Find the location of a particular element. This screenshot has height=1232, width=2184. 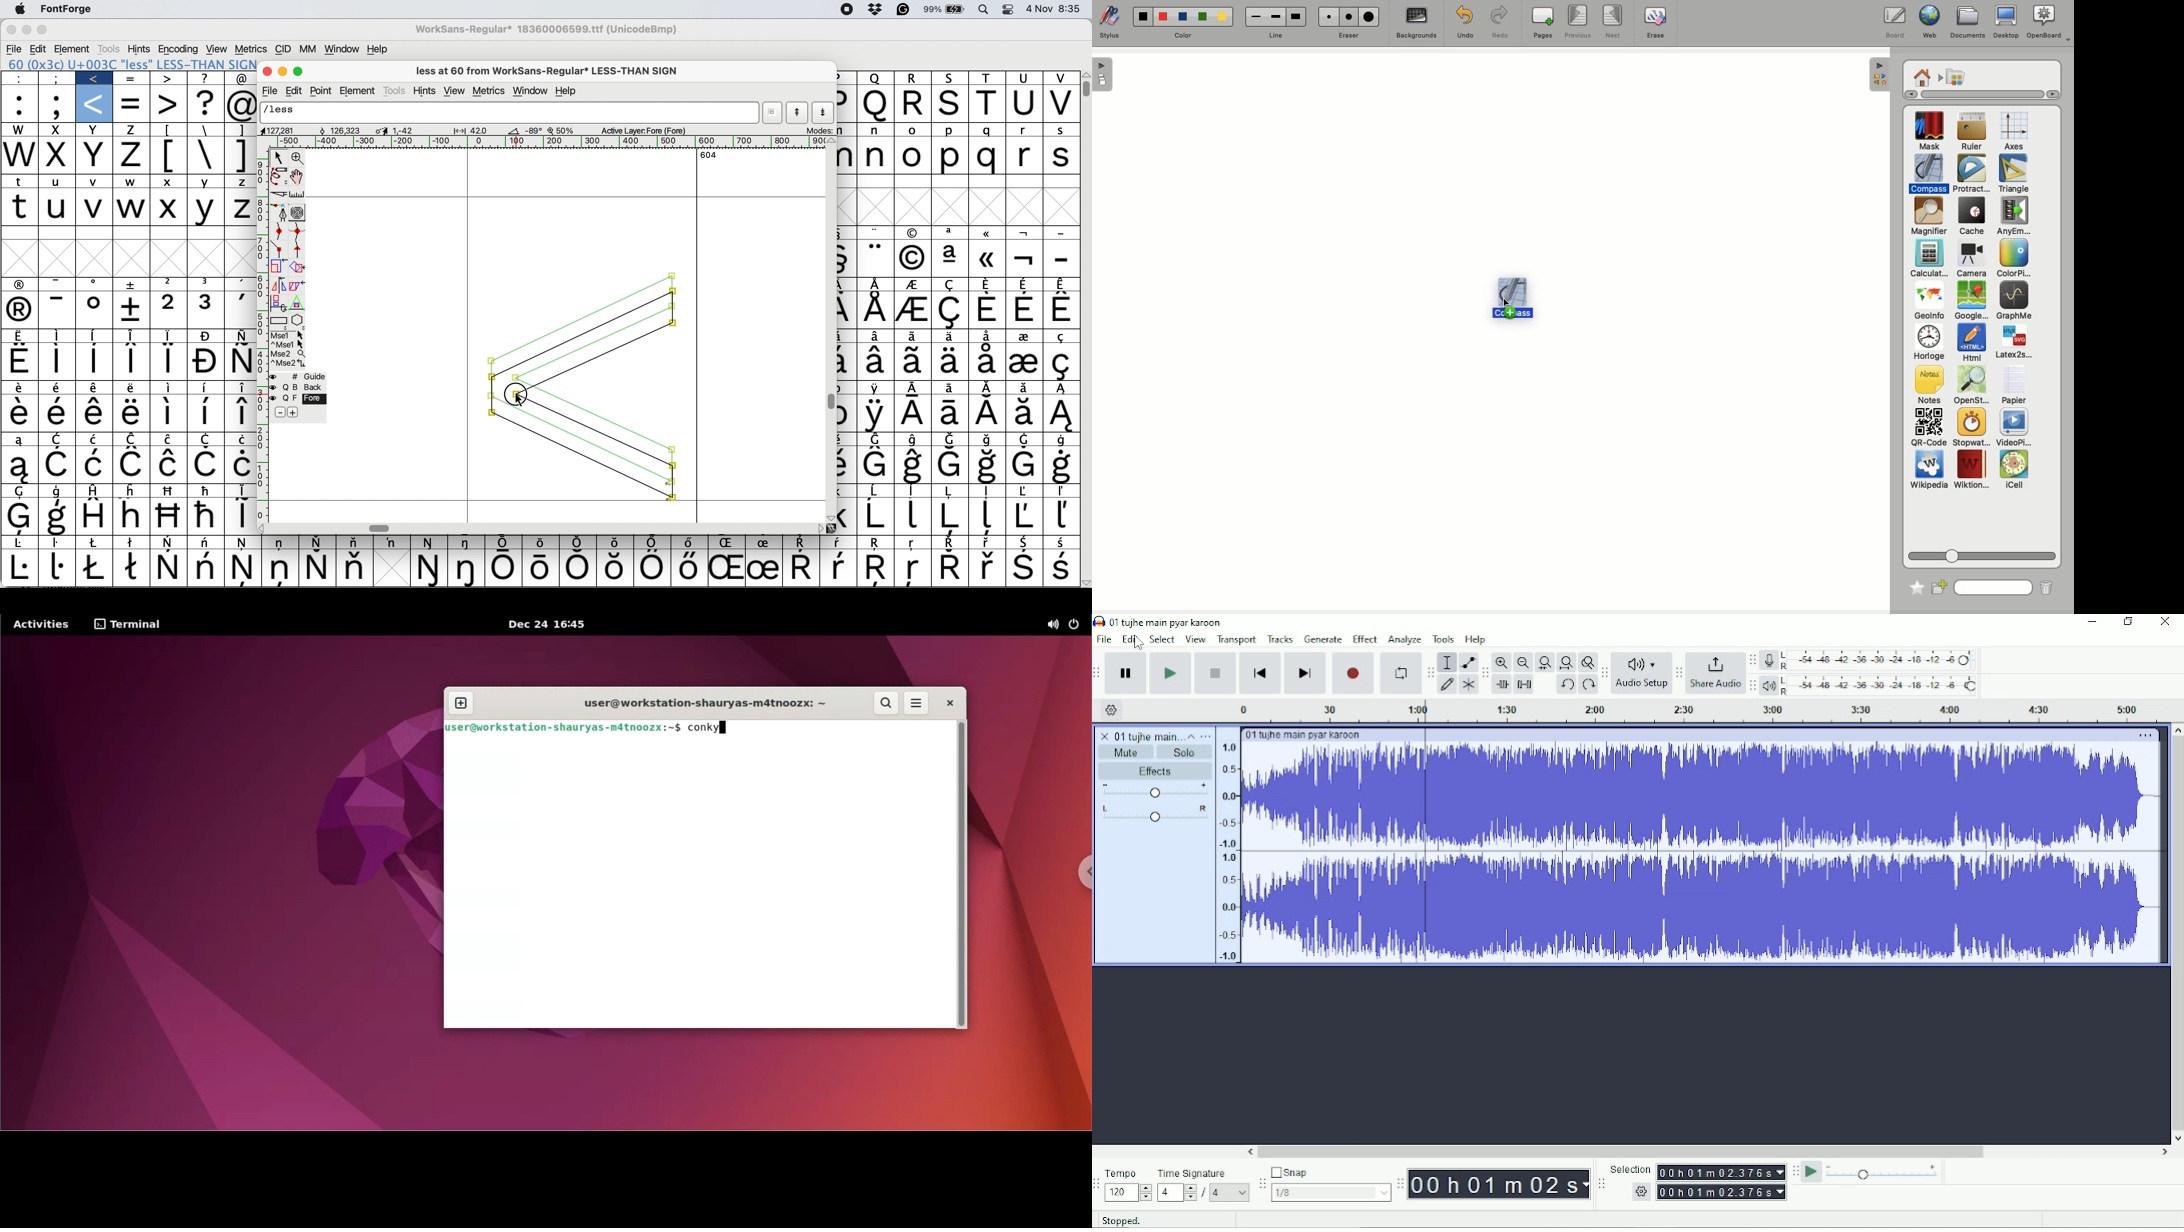

show previous letter is located at coordinates (798, 113).